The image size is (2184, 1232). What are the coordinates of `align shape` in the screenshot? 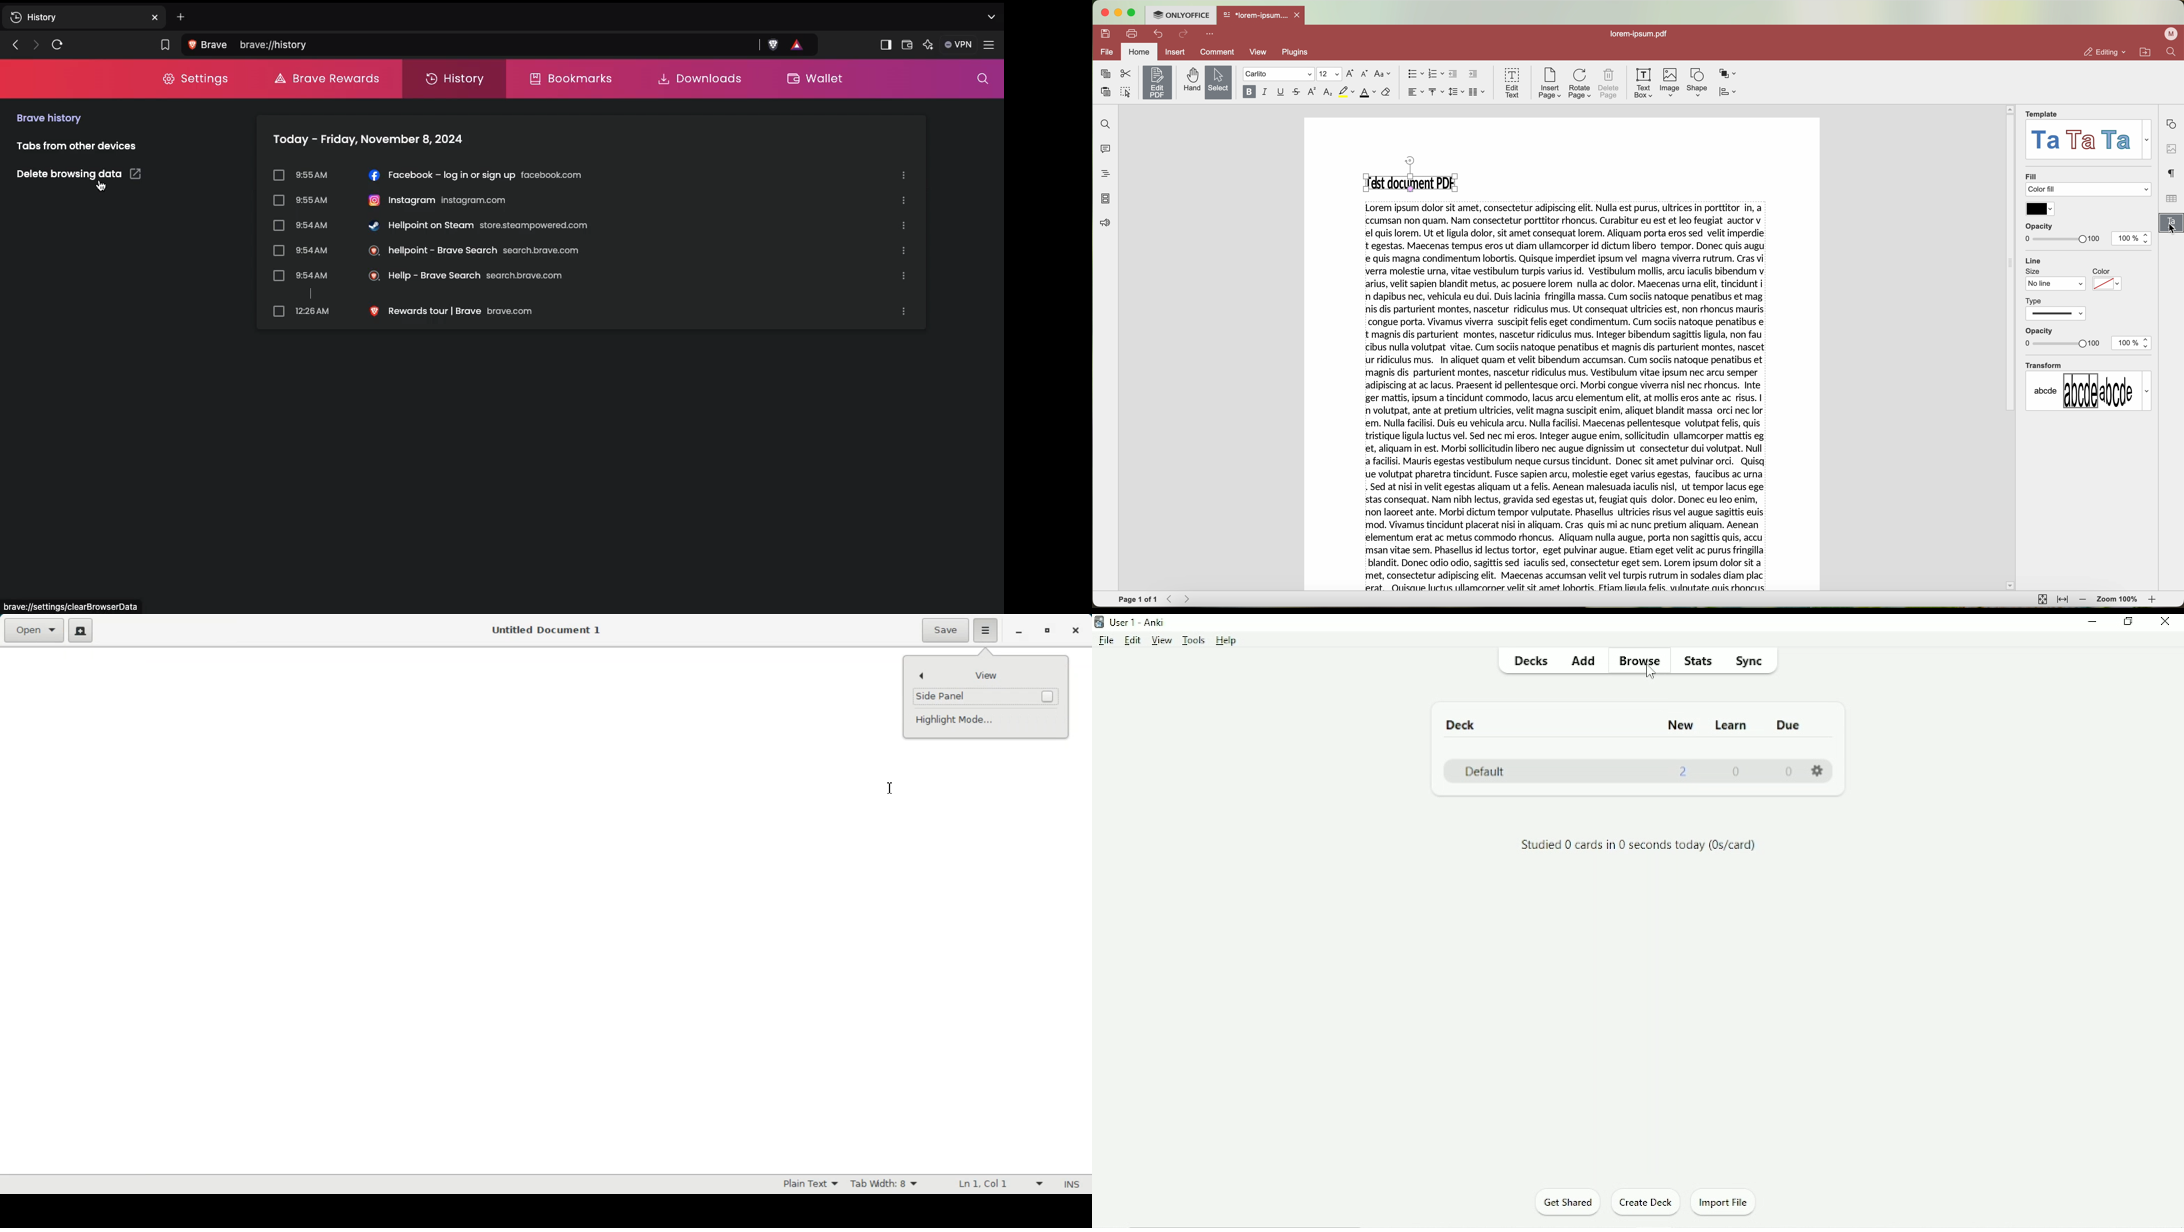 It's located at (1727, 92).